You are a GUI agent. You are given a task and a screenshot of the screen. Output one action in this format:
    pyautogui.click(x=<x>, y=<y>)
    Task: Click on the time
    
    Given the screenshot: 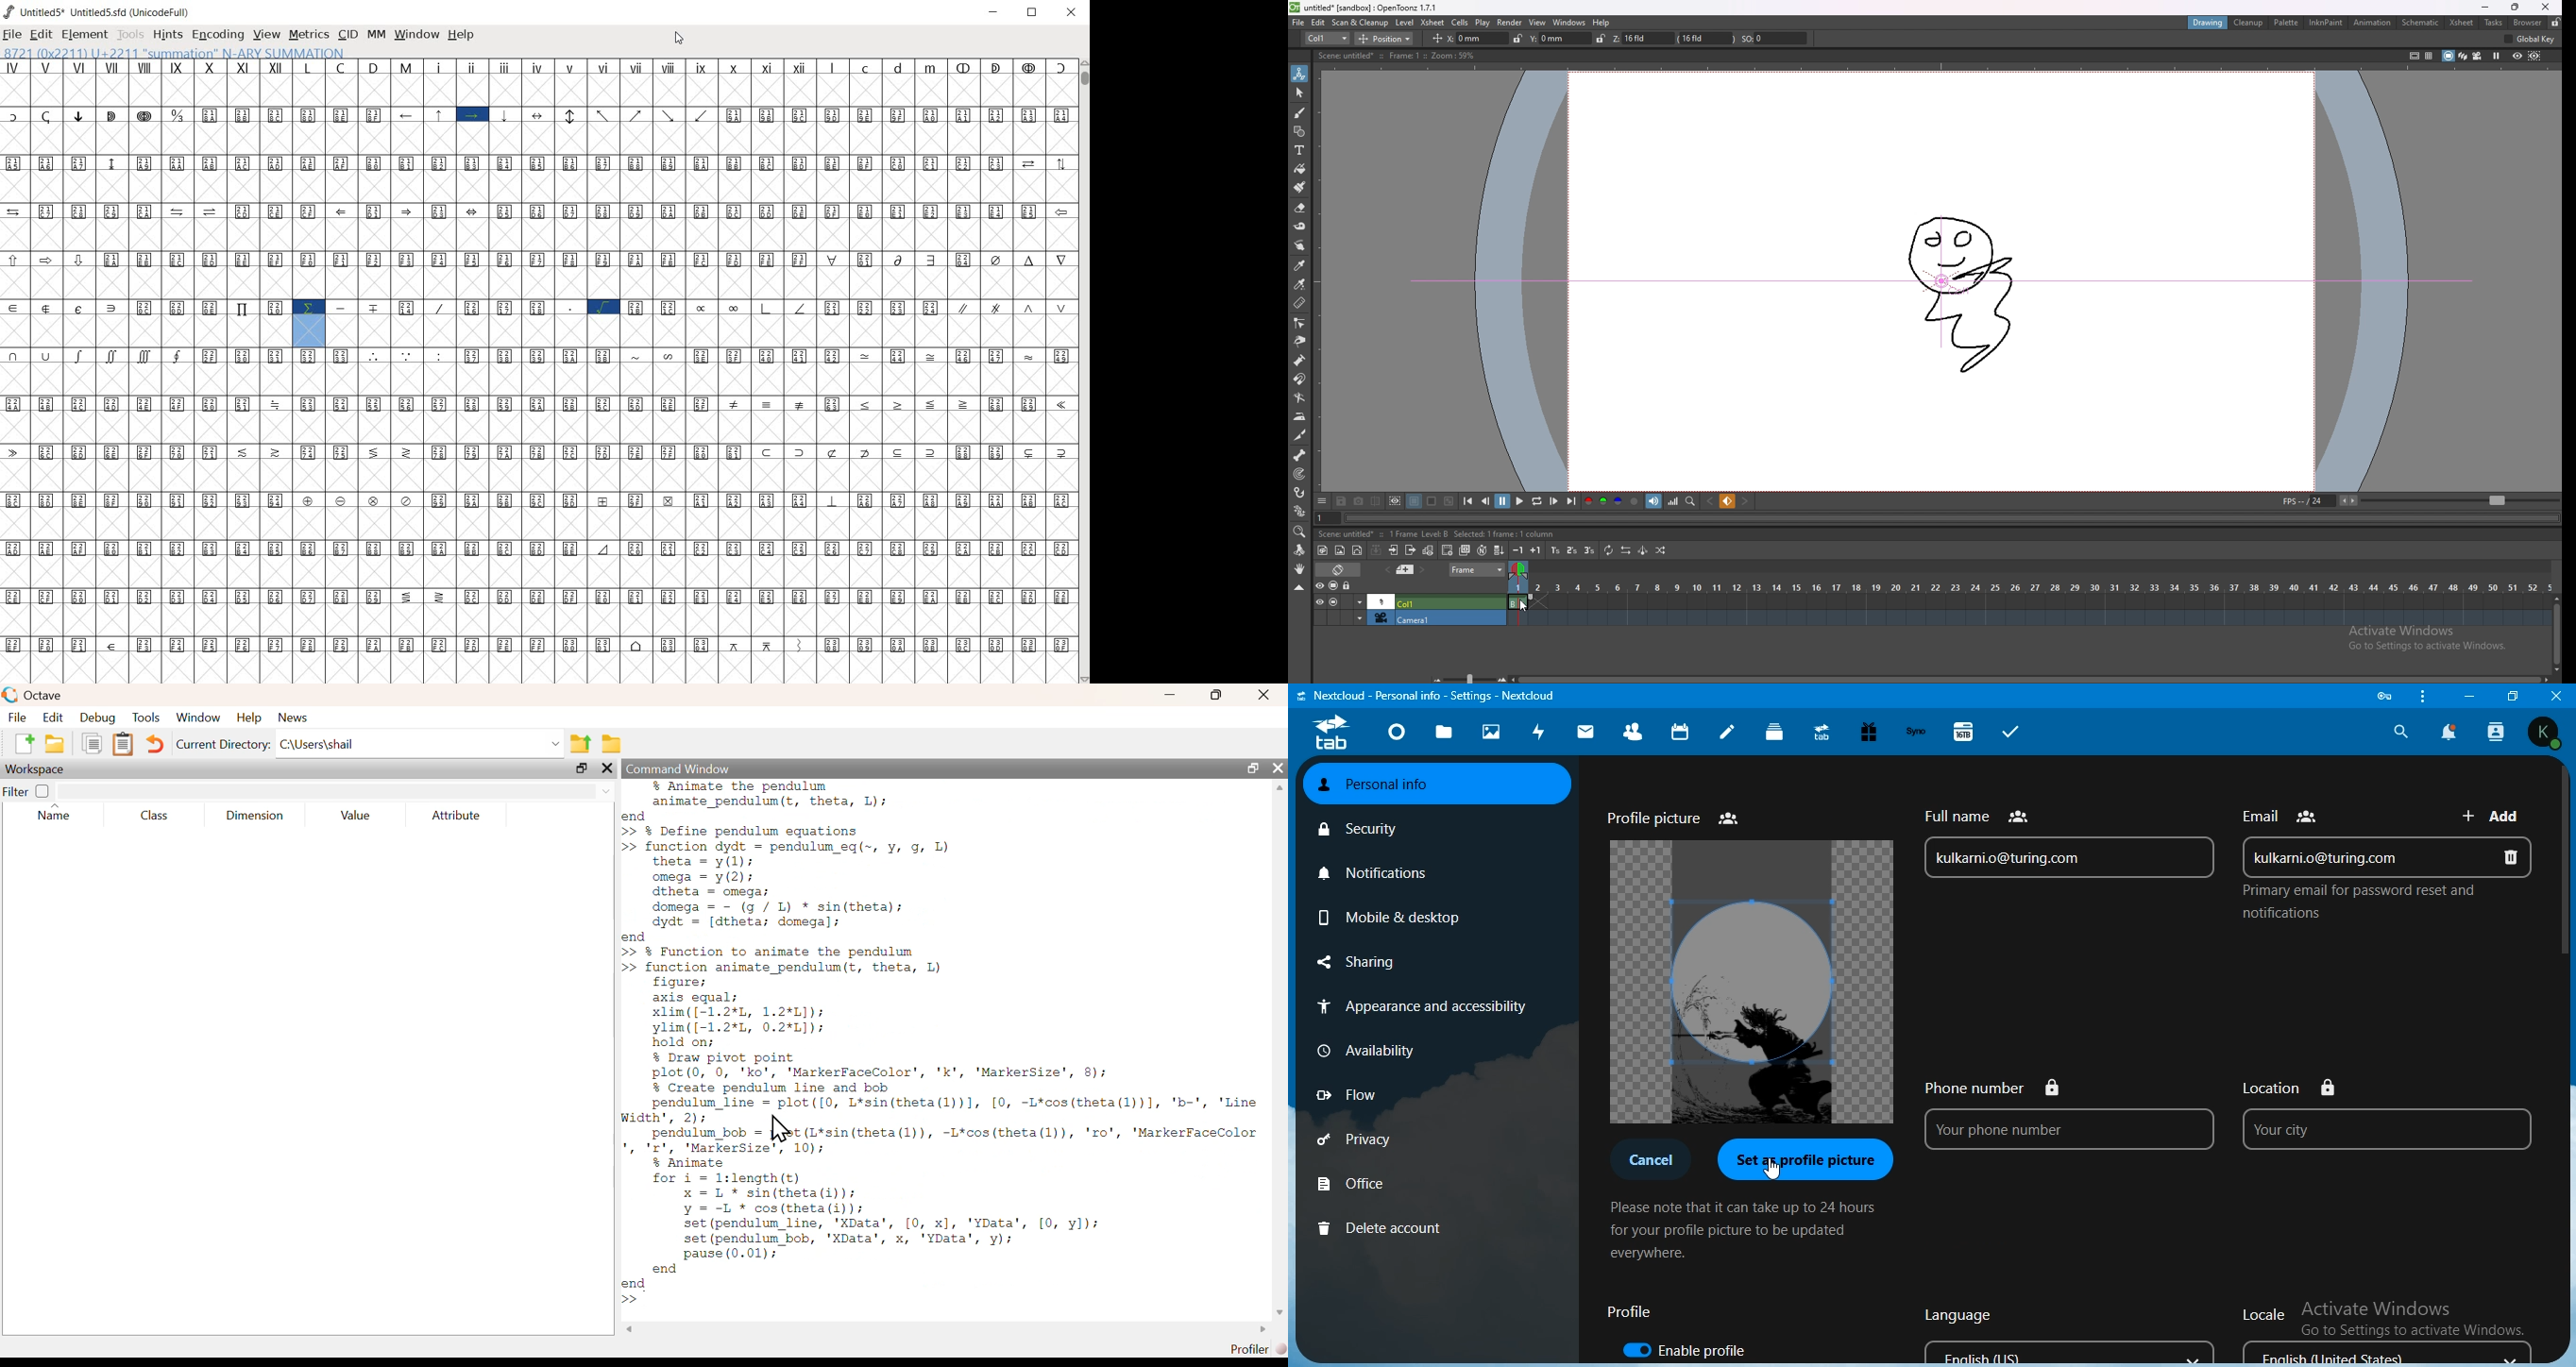 What is the action you would take?
    pyautogui.click(x=2029, y=585)
    